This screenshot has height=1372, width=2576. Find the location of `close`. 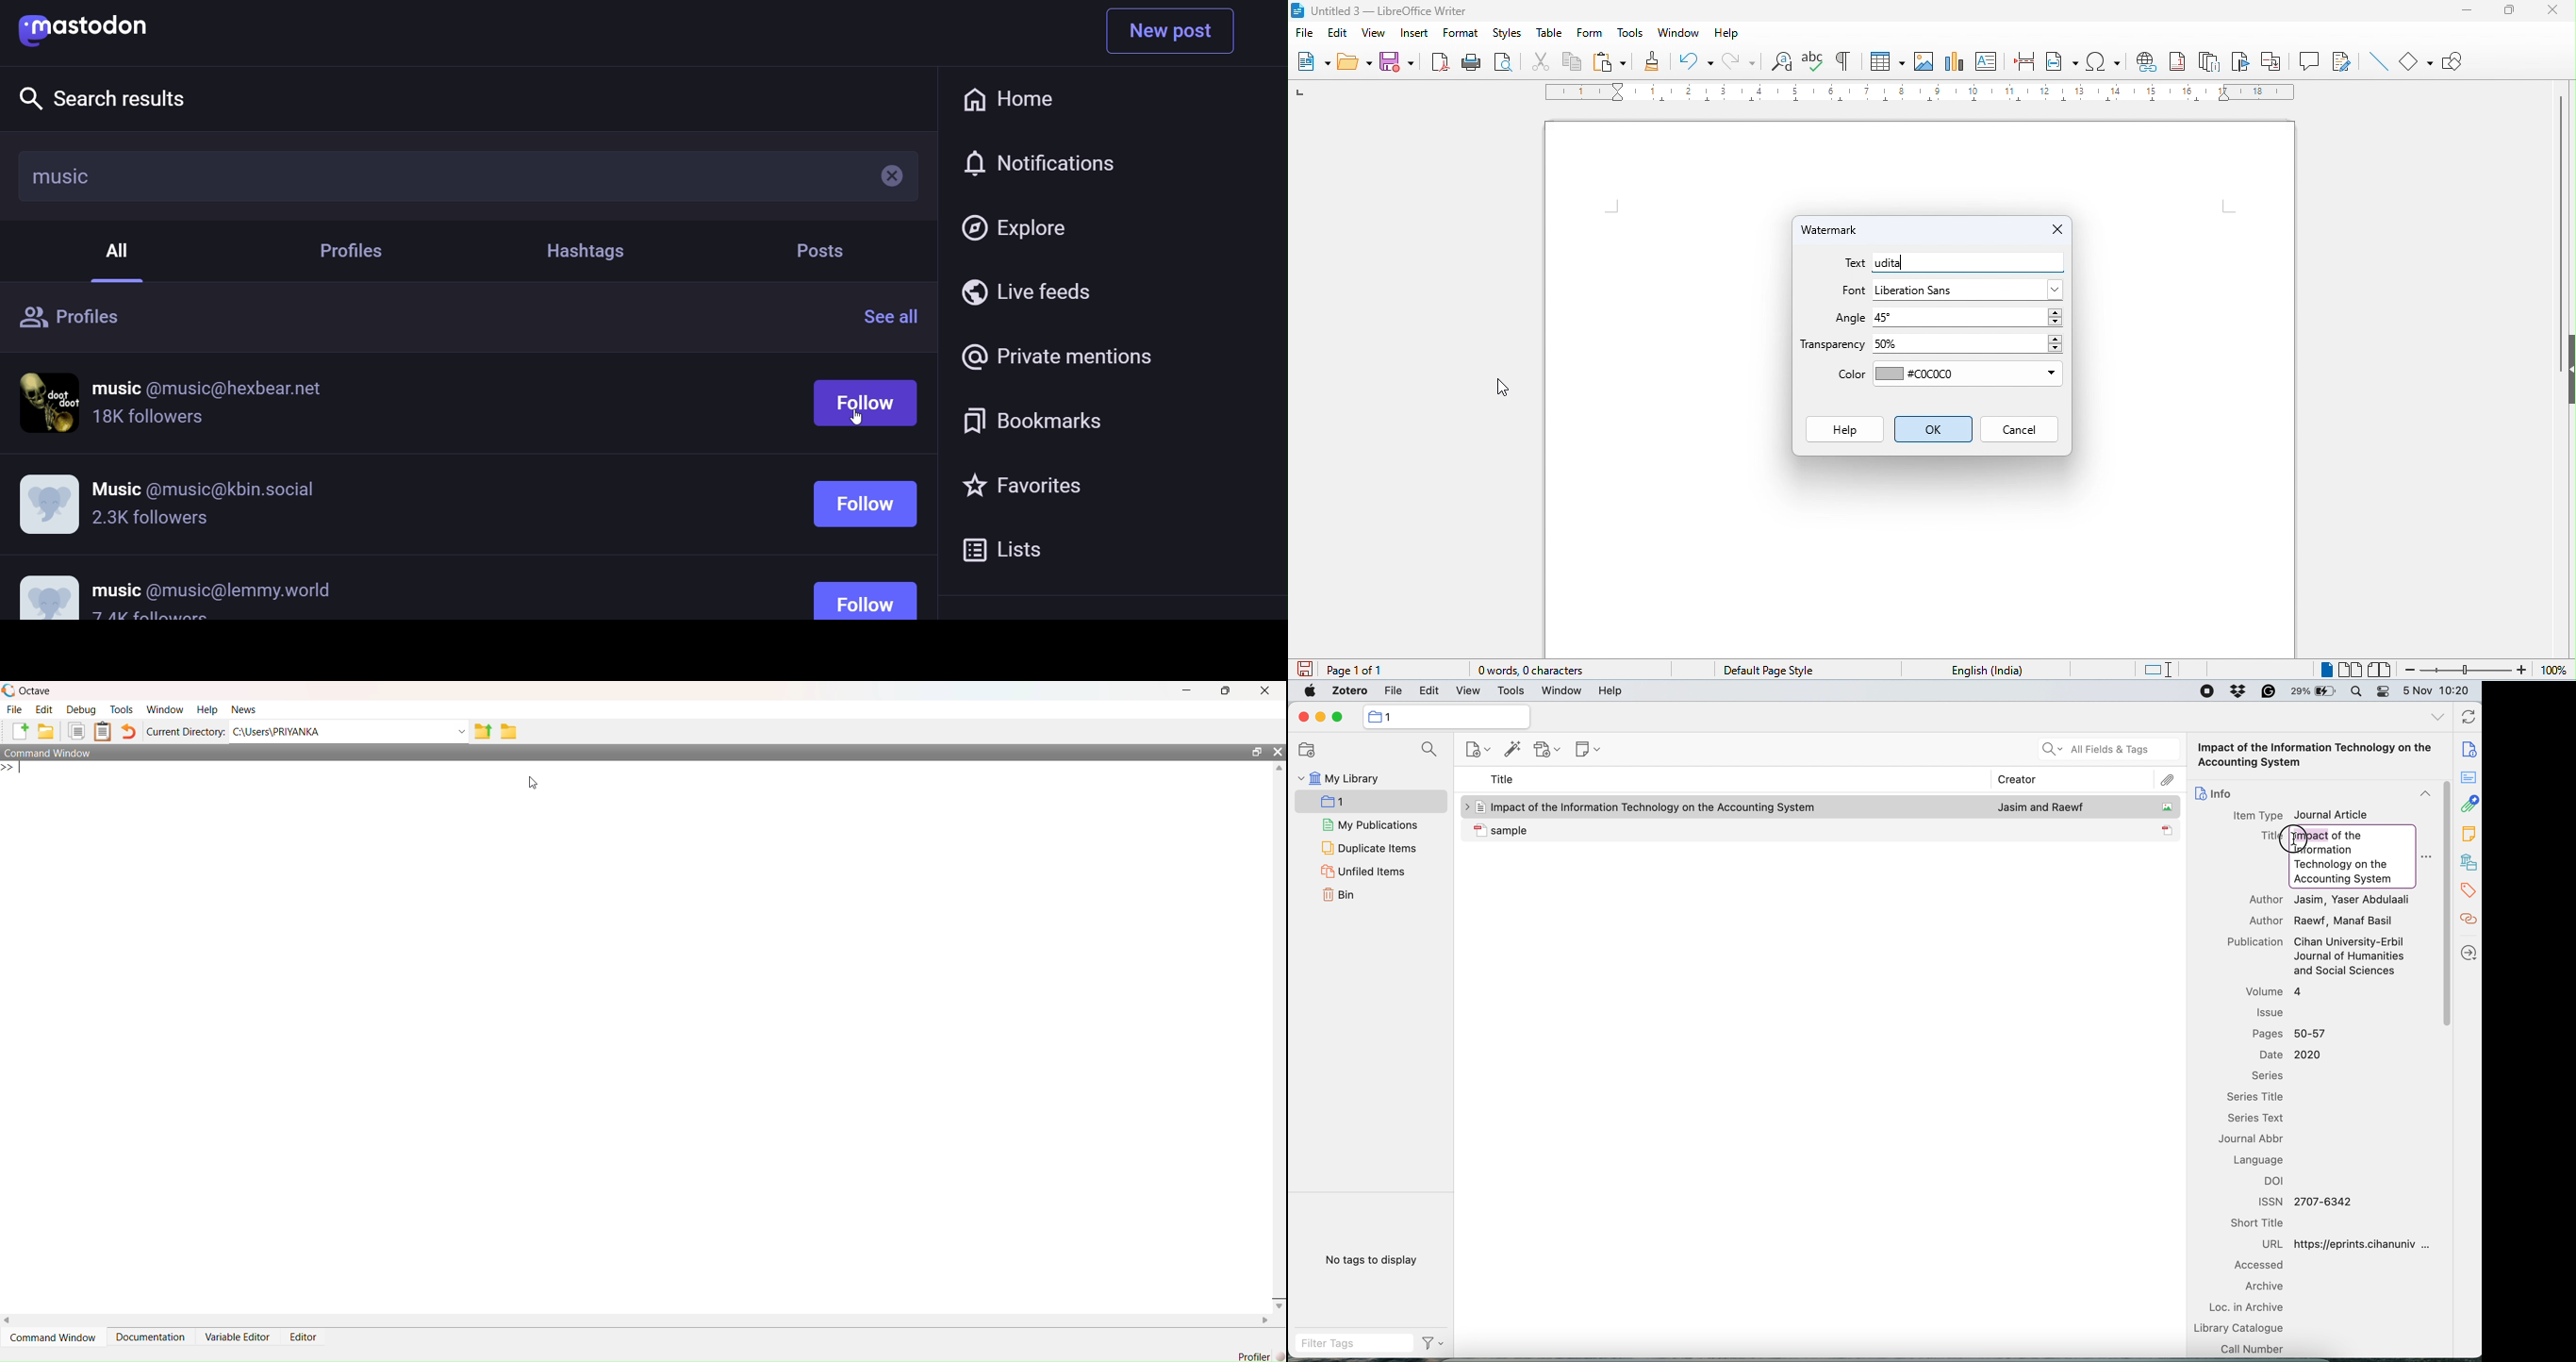

close is located at coordinates (1304, 717).